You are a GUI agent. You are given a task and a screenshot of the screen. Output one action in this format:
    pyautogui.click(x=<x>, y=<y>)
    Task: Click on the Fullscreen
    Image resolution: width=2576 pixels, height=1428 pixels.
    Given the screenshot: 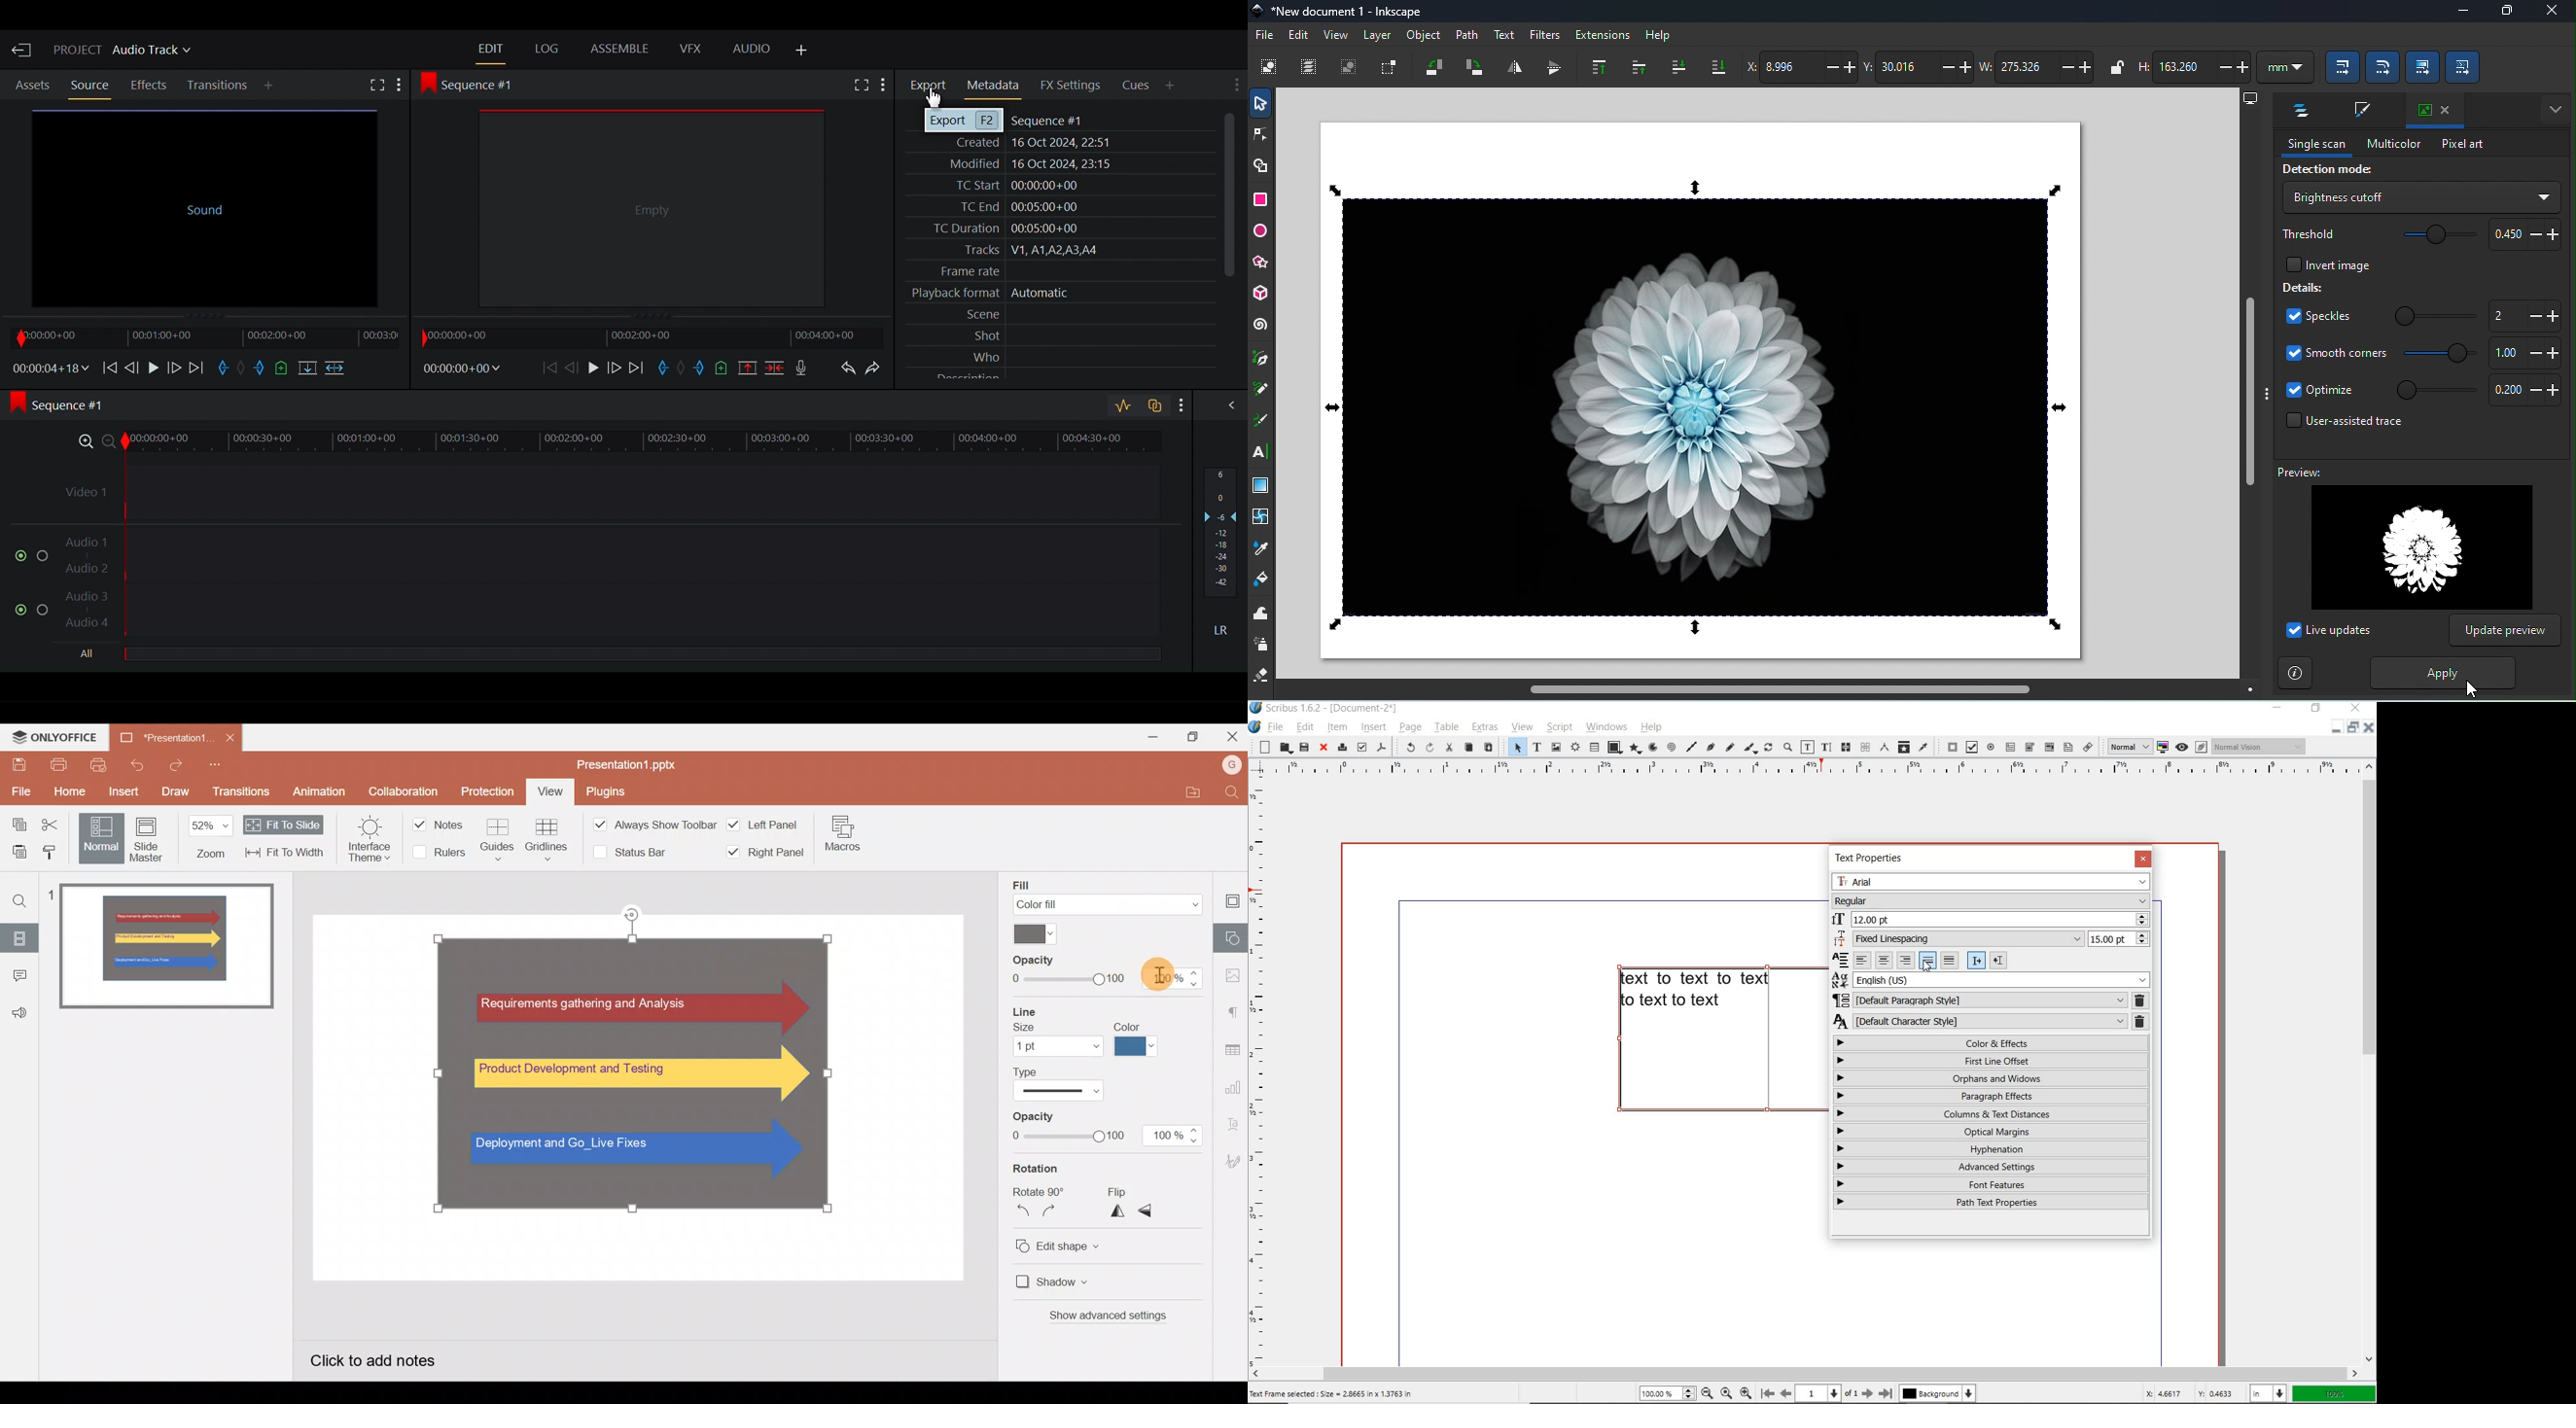 What is the action you would take?
    pyautogui.click(x=377, y=86)
    